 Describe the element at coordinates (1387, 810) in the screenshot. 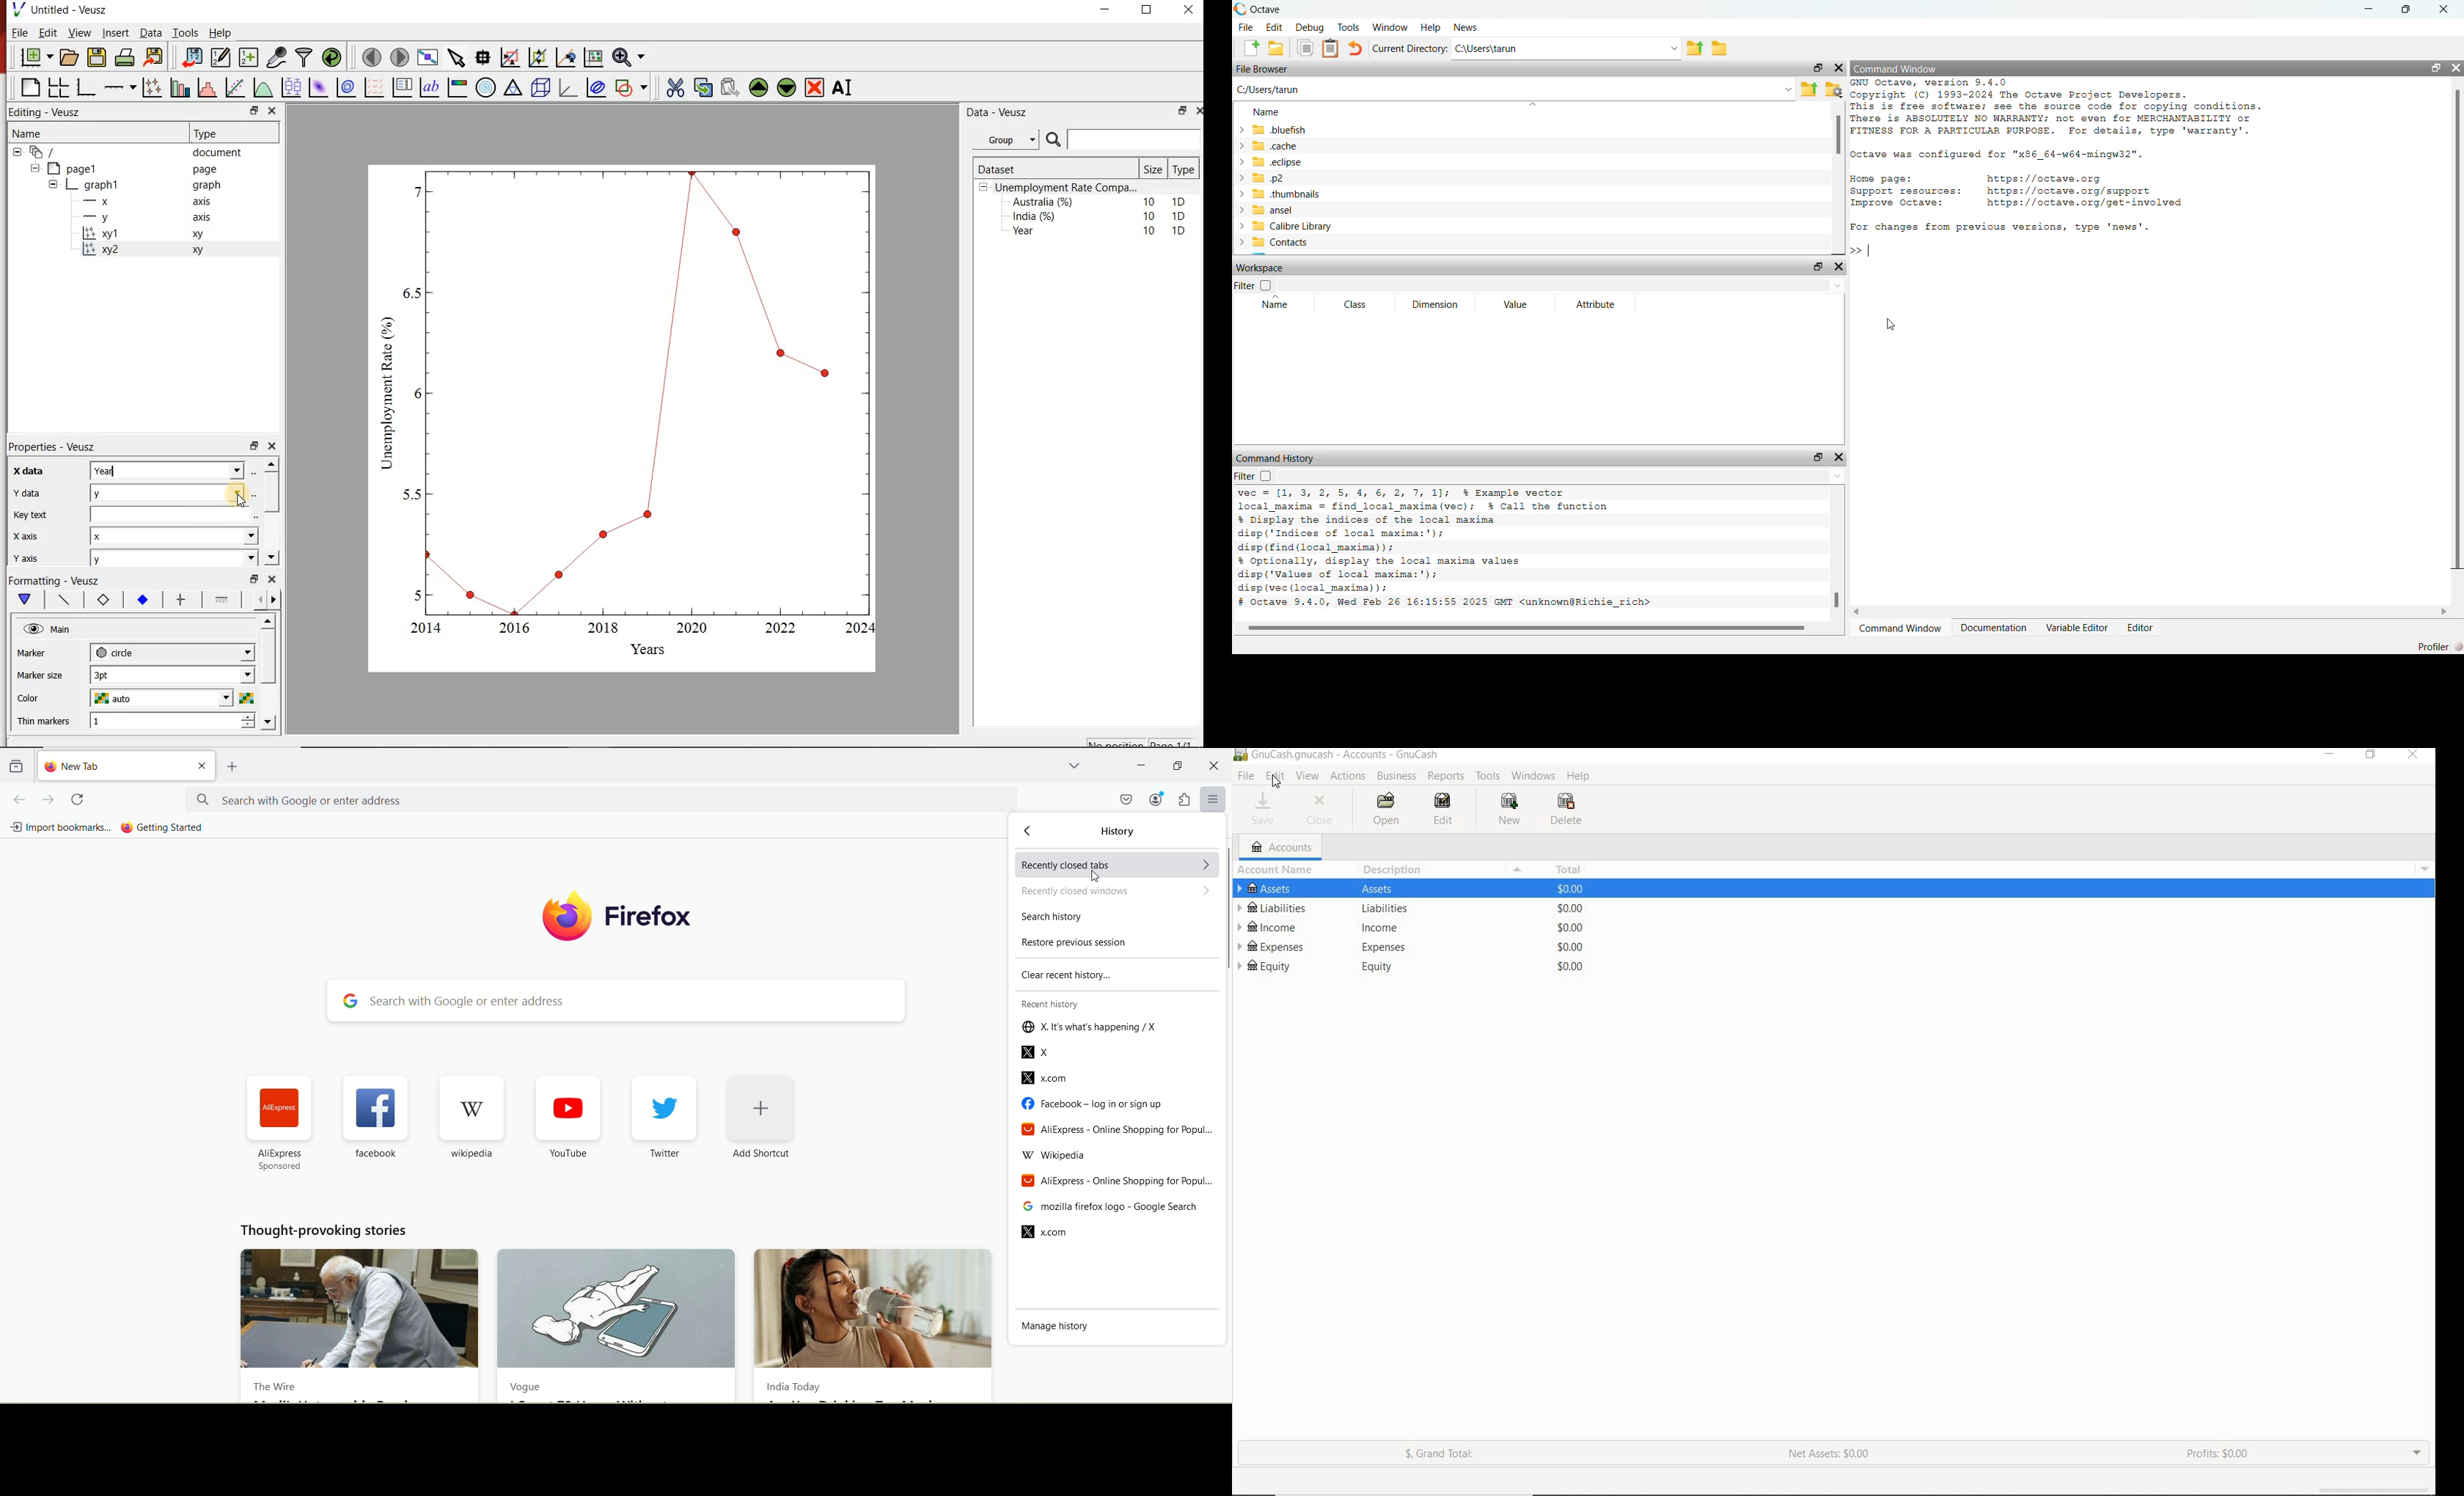

I see `OPEN` at that location.